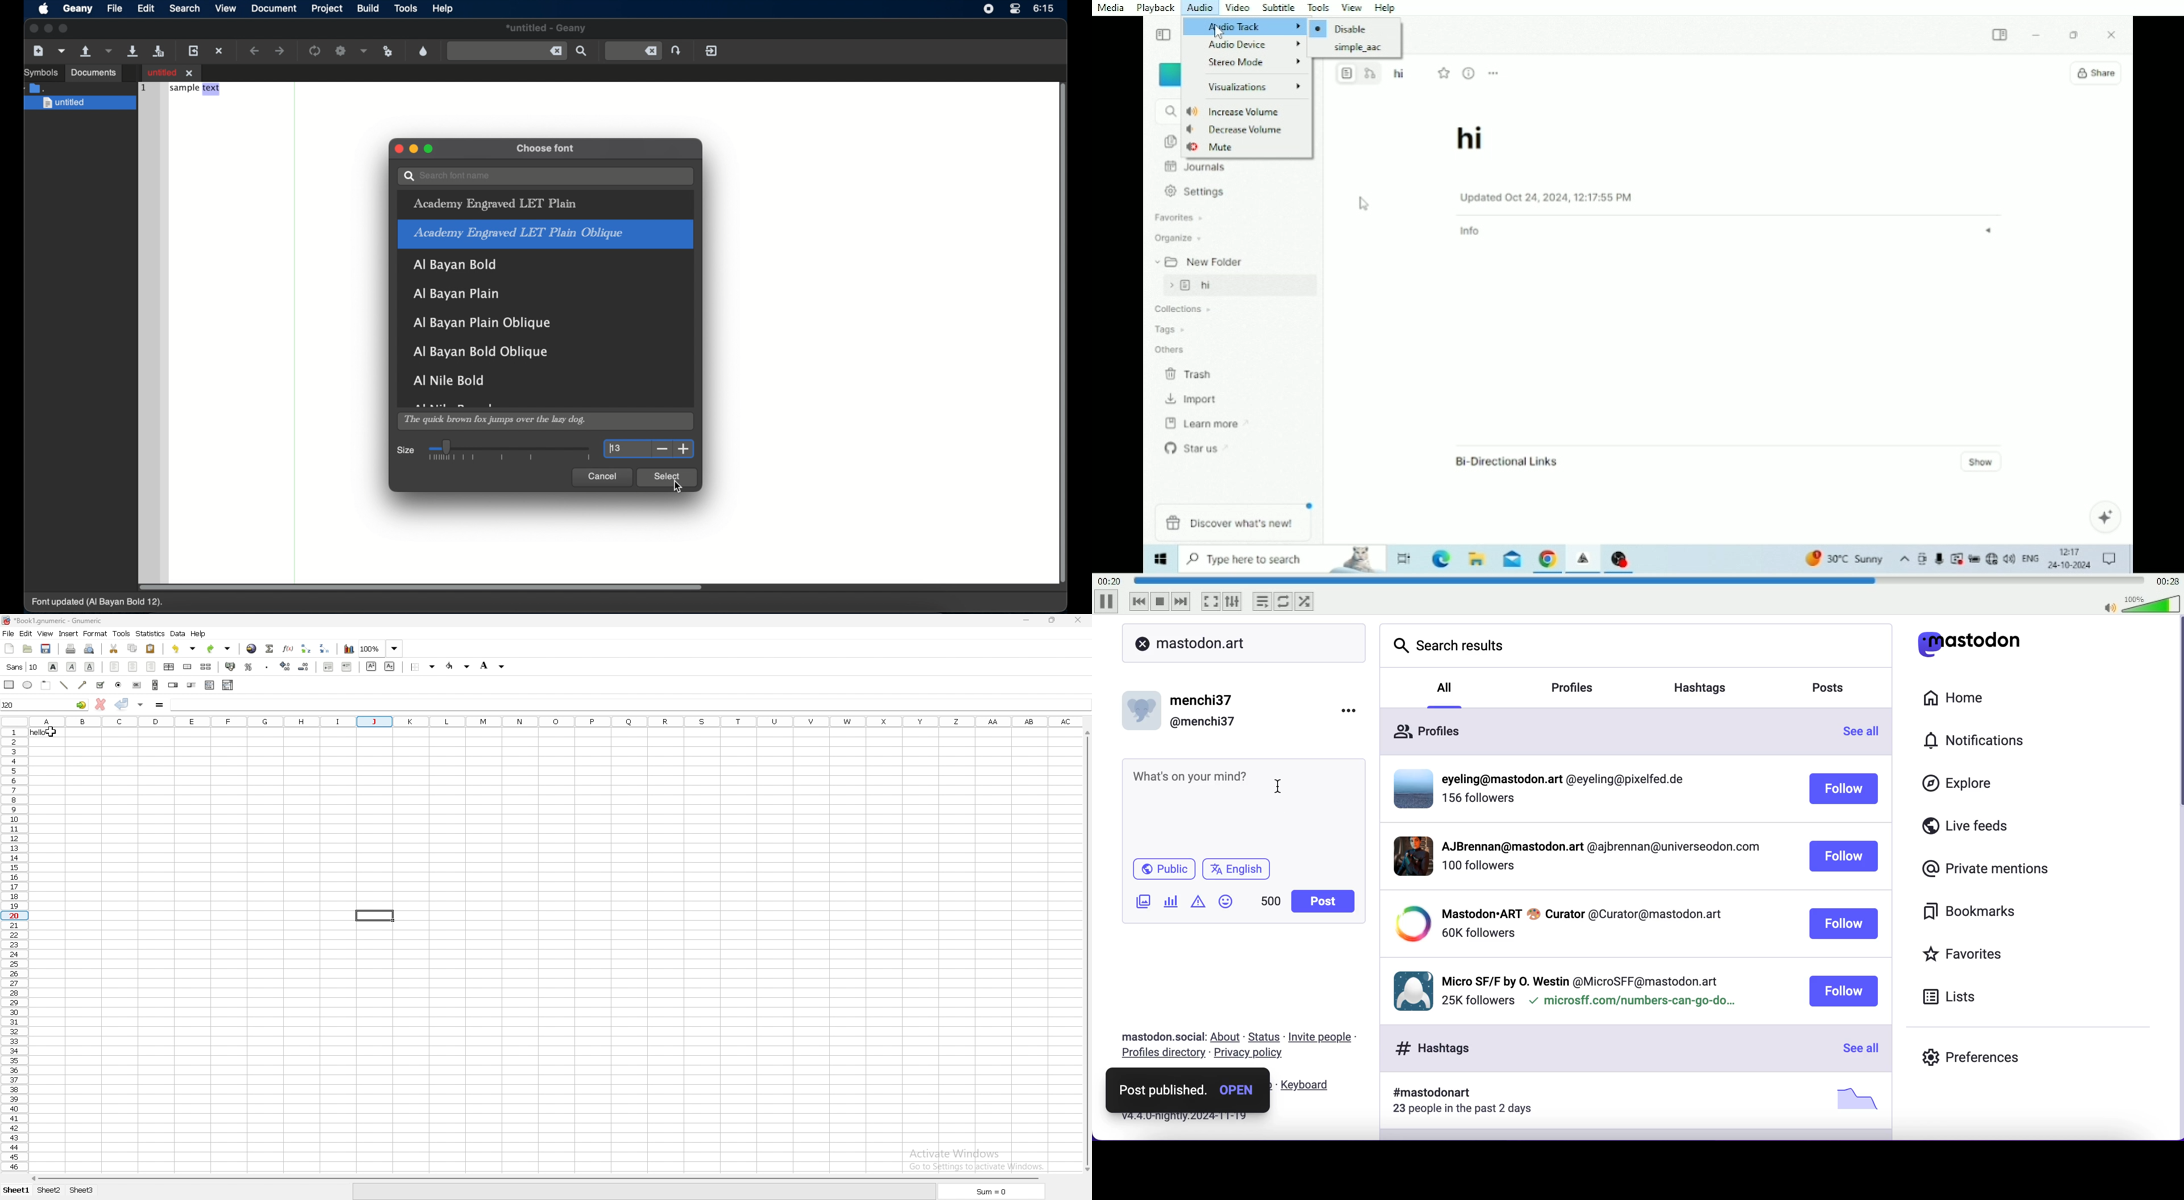 This screenshot has height=1204, width=2184. What do you see at coordinates (536, 1178) in the screenshot?
I see `scroll bar` at bounding box center [536, 1178].